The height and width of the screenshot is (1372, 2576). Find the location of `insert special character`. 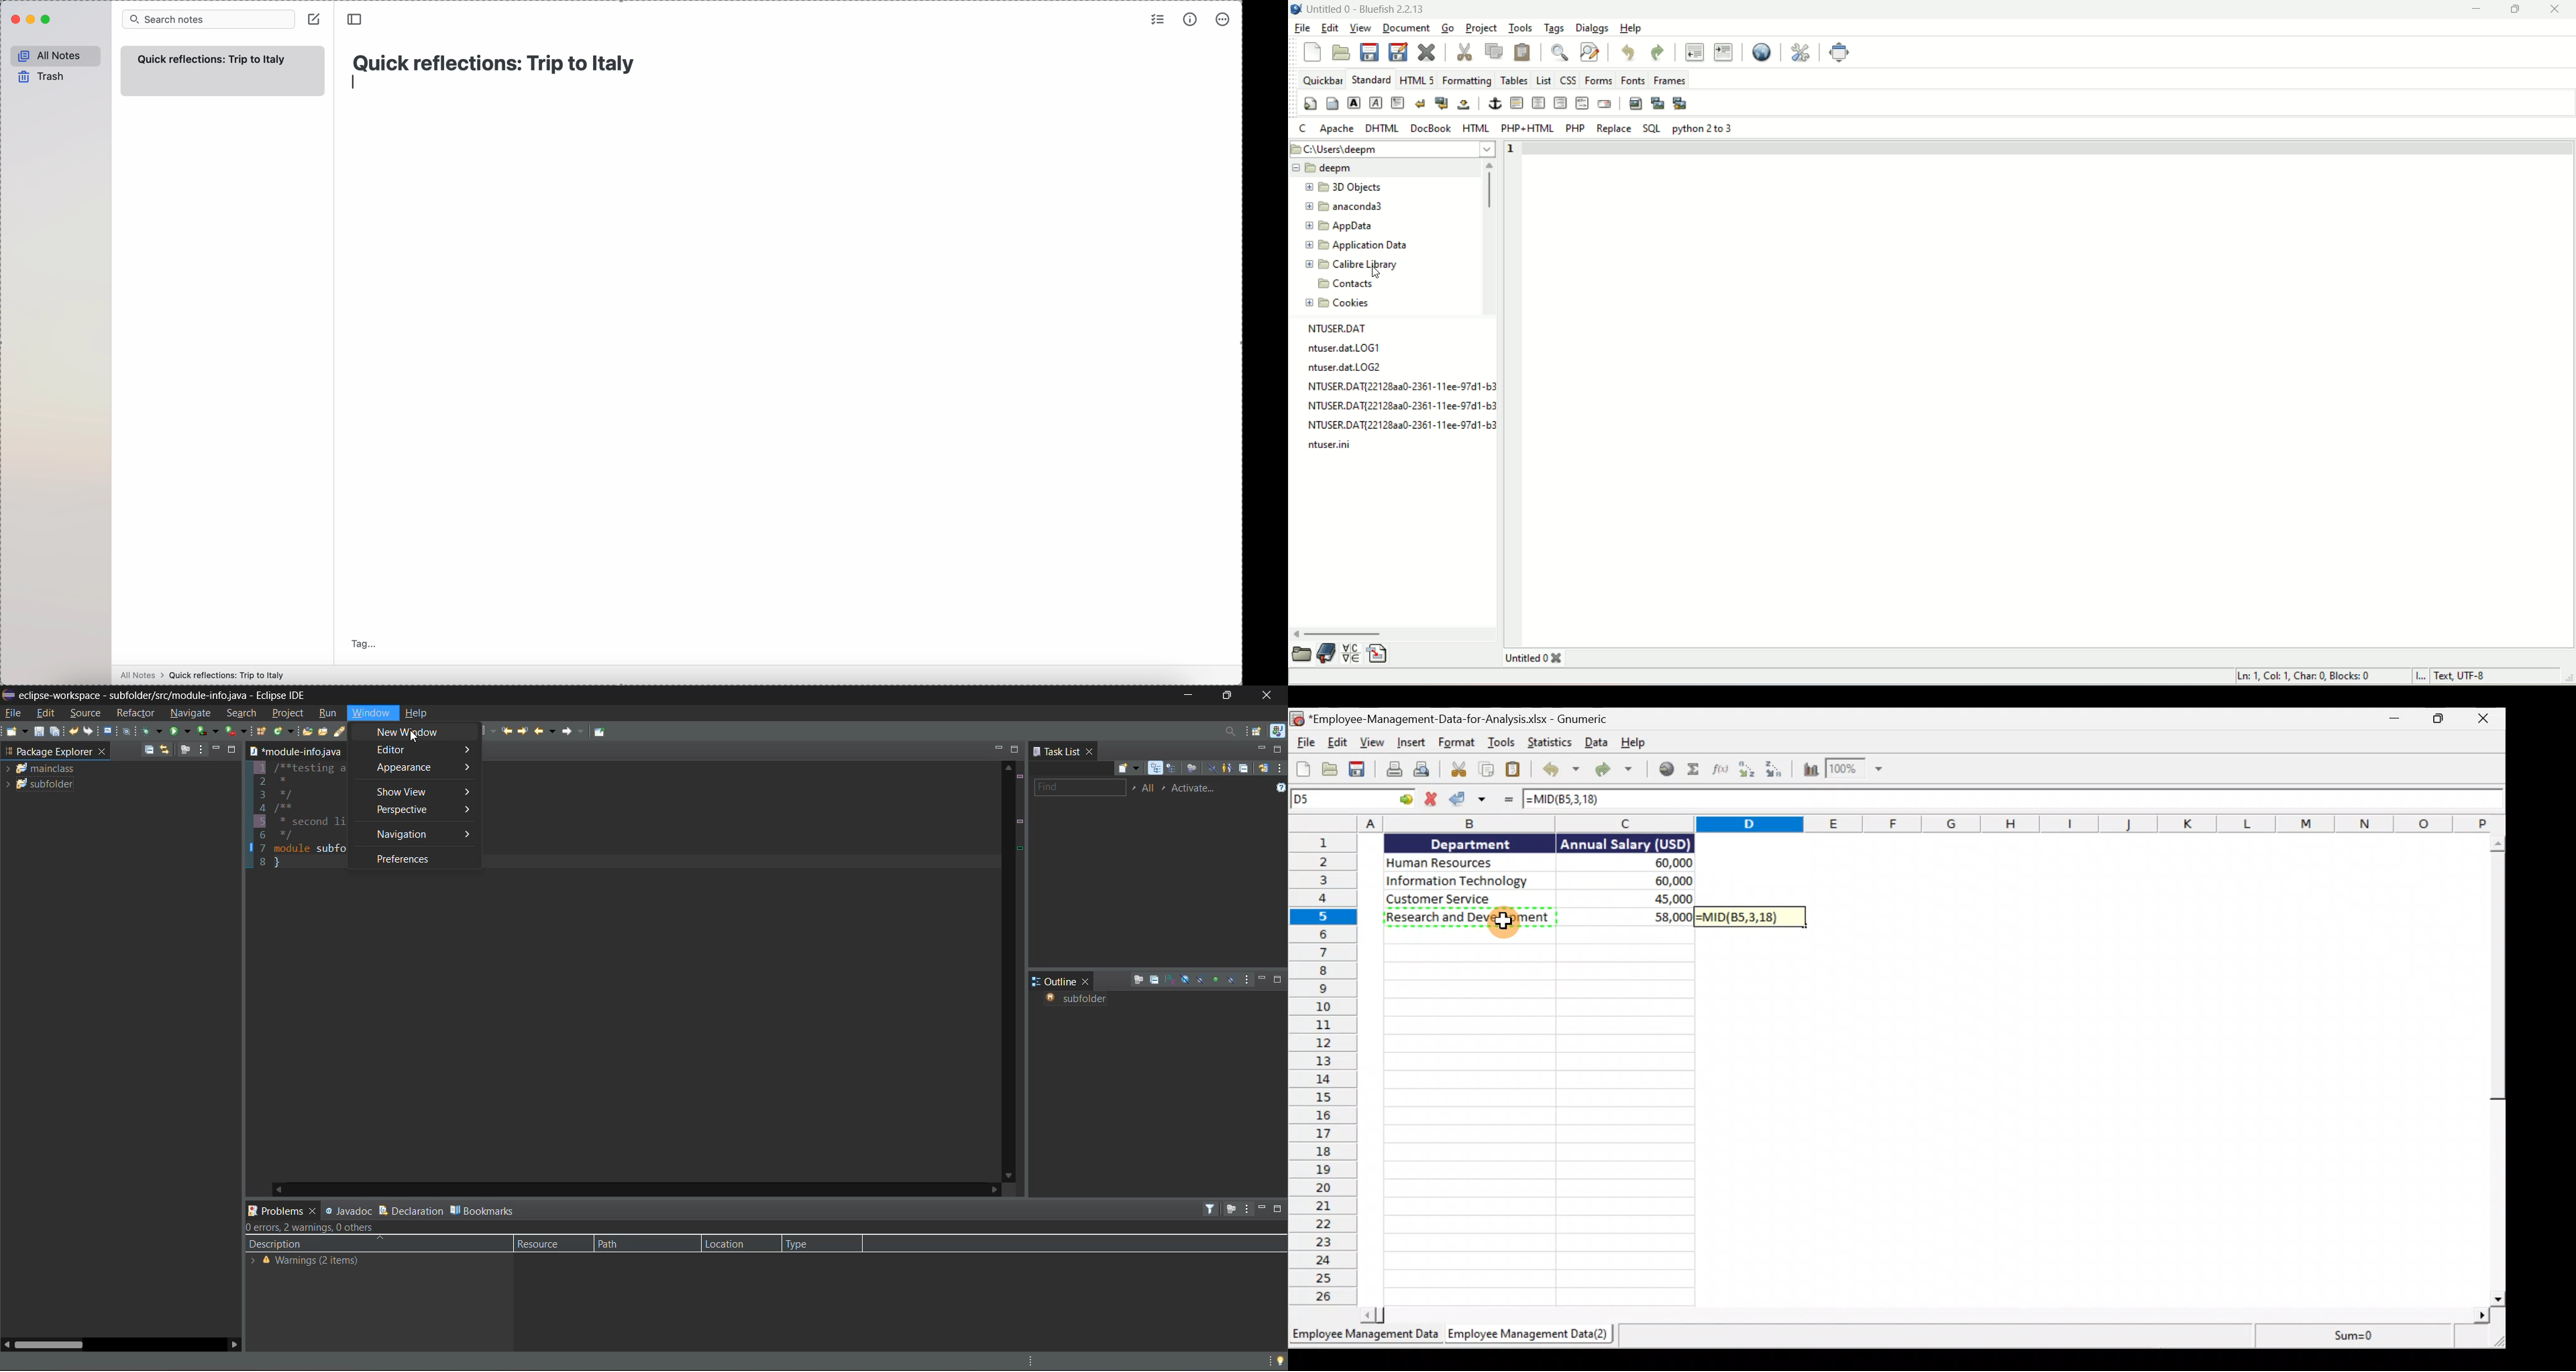

insert special character is located at coordinates (1351, 654).